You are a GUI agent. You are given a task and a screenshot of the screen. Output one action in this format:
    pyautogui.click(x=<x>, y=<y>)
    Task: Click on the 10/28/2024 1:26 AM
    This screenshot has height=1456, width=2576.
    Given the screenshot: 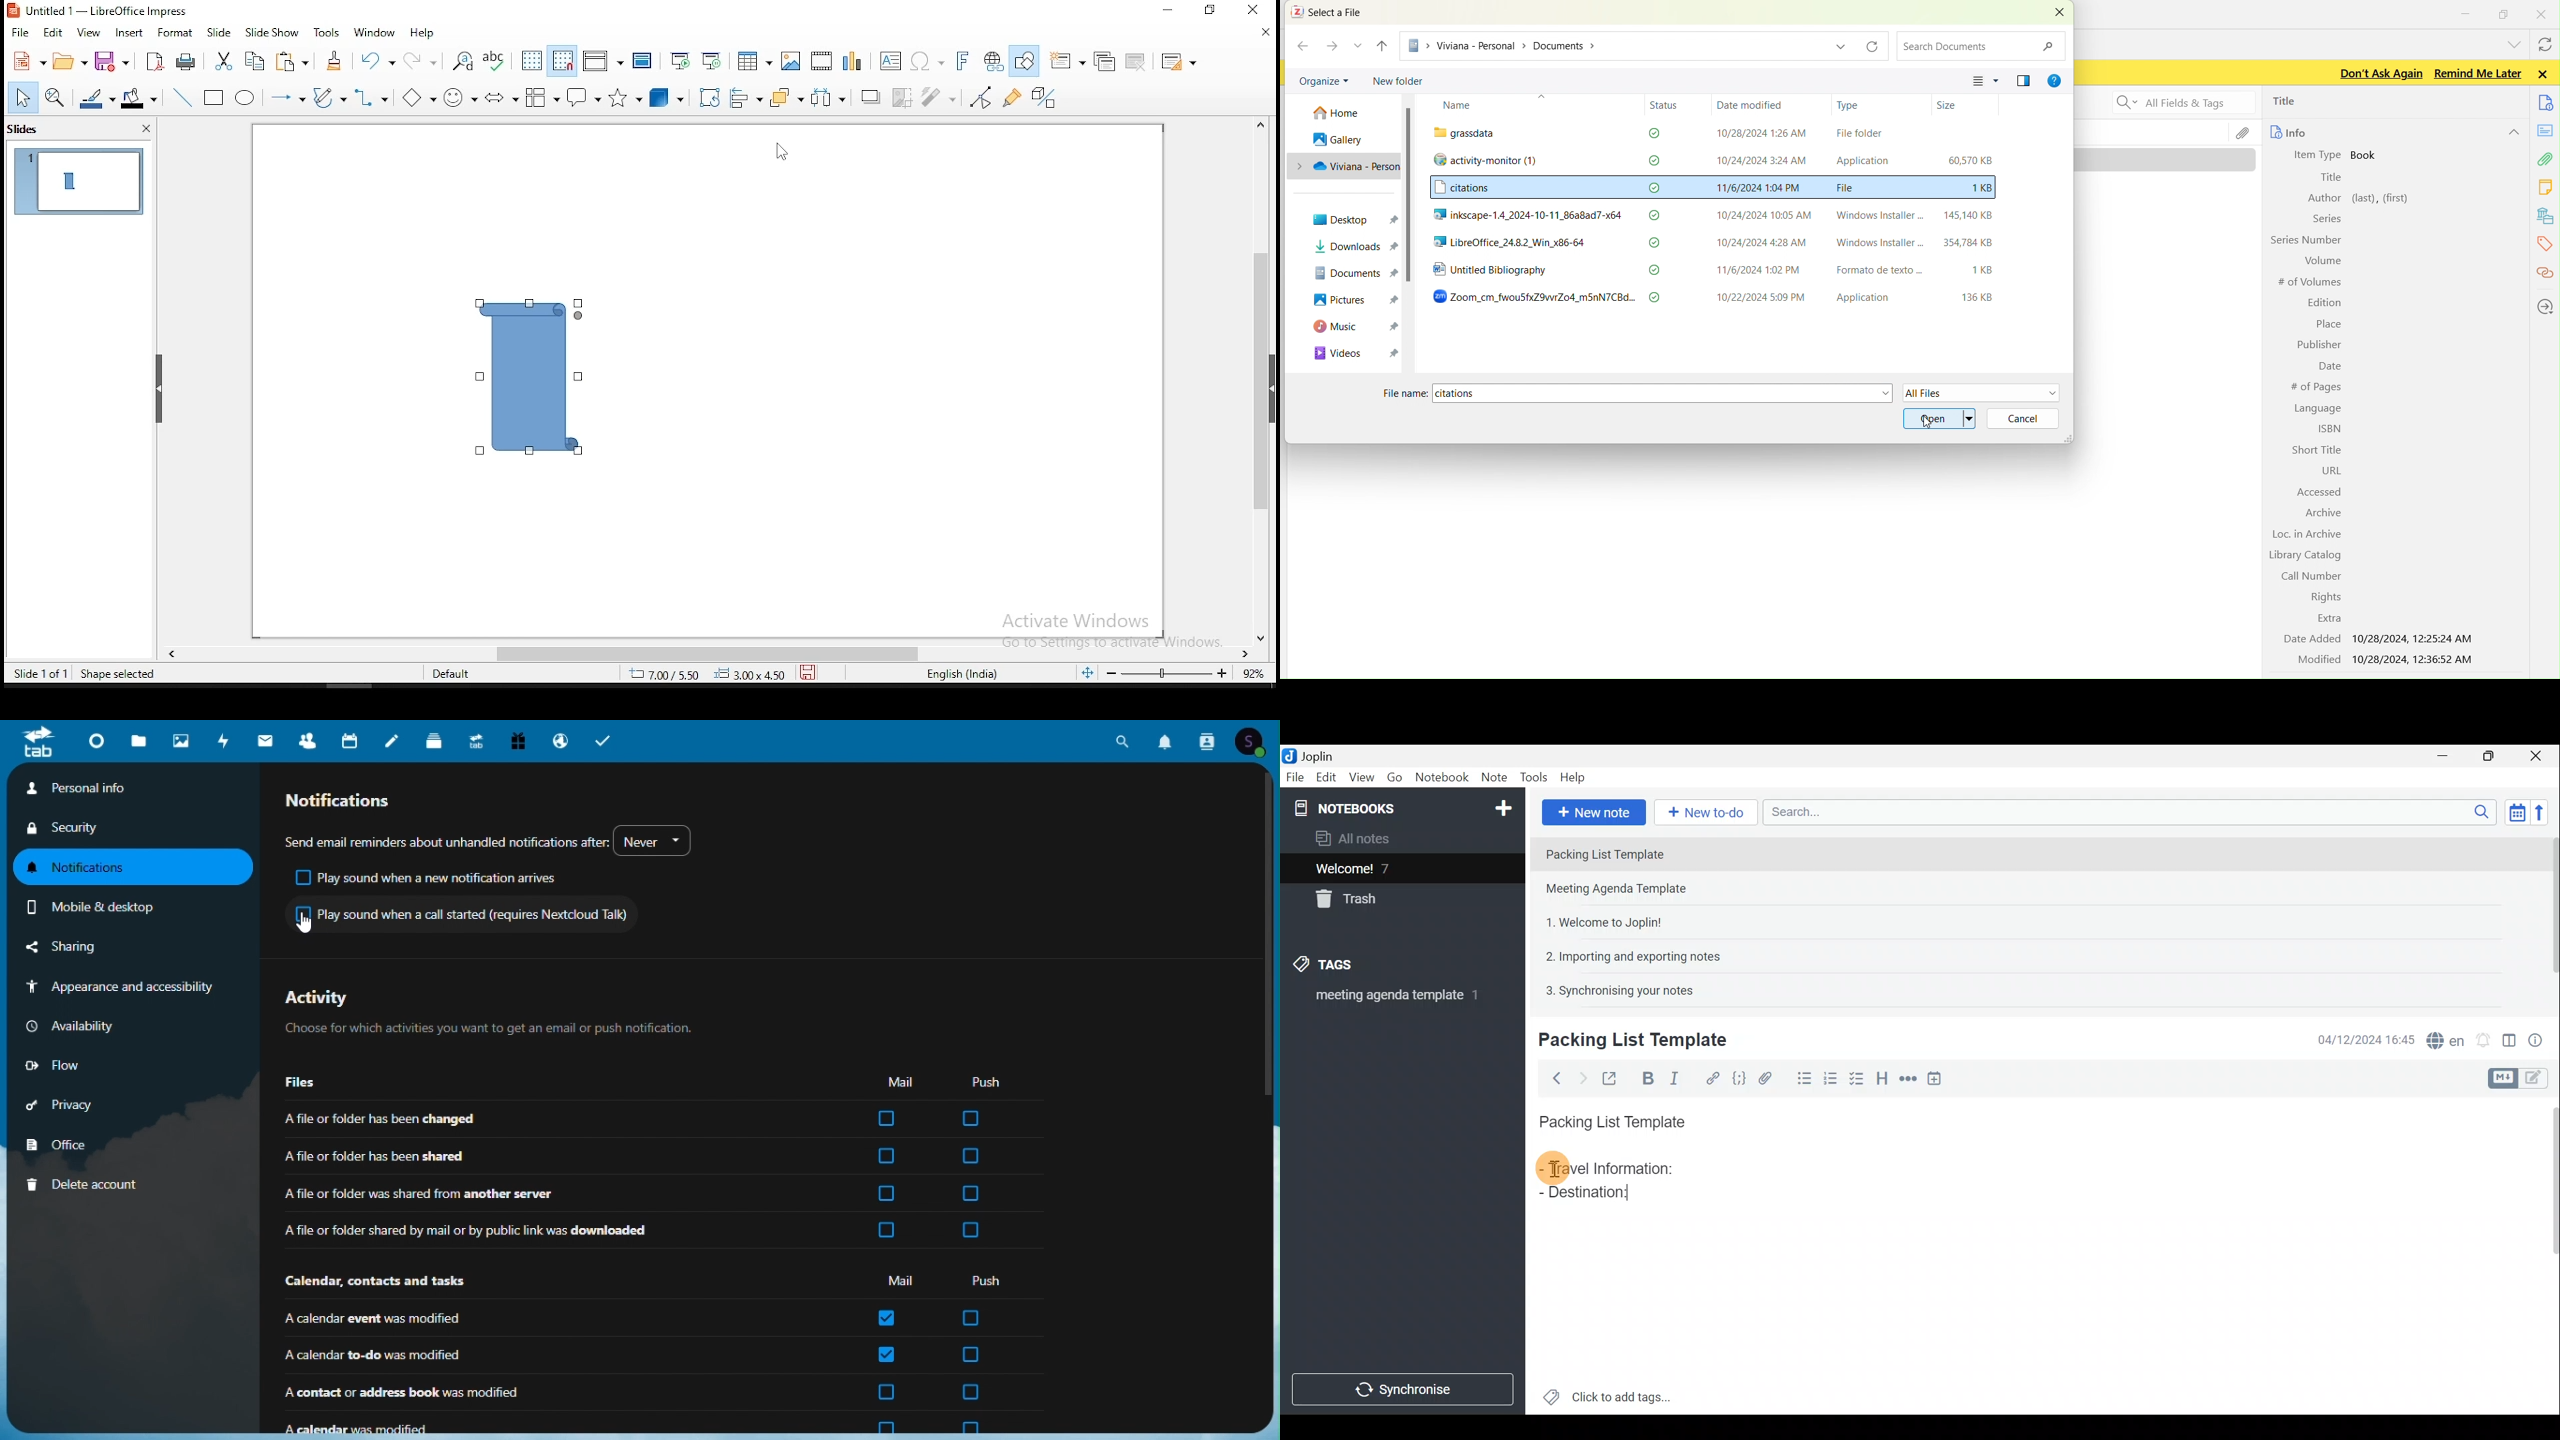 What is the action you would take?
    pyautogui.click(x=1752, y=133)
    